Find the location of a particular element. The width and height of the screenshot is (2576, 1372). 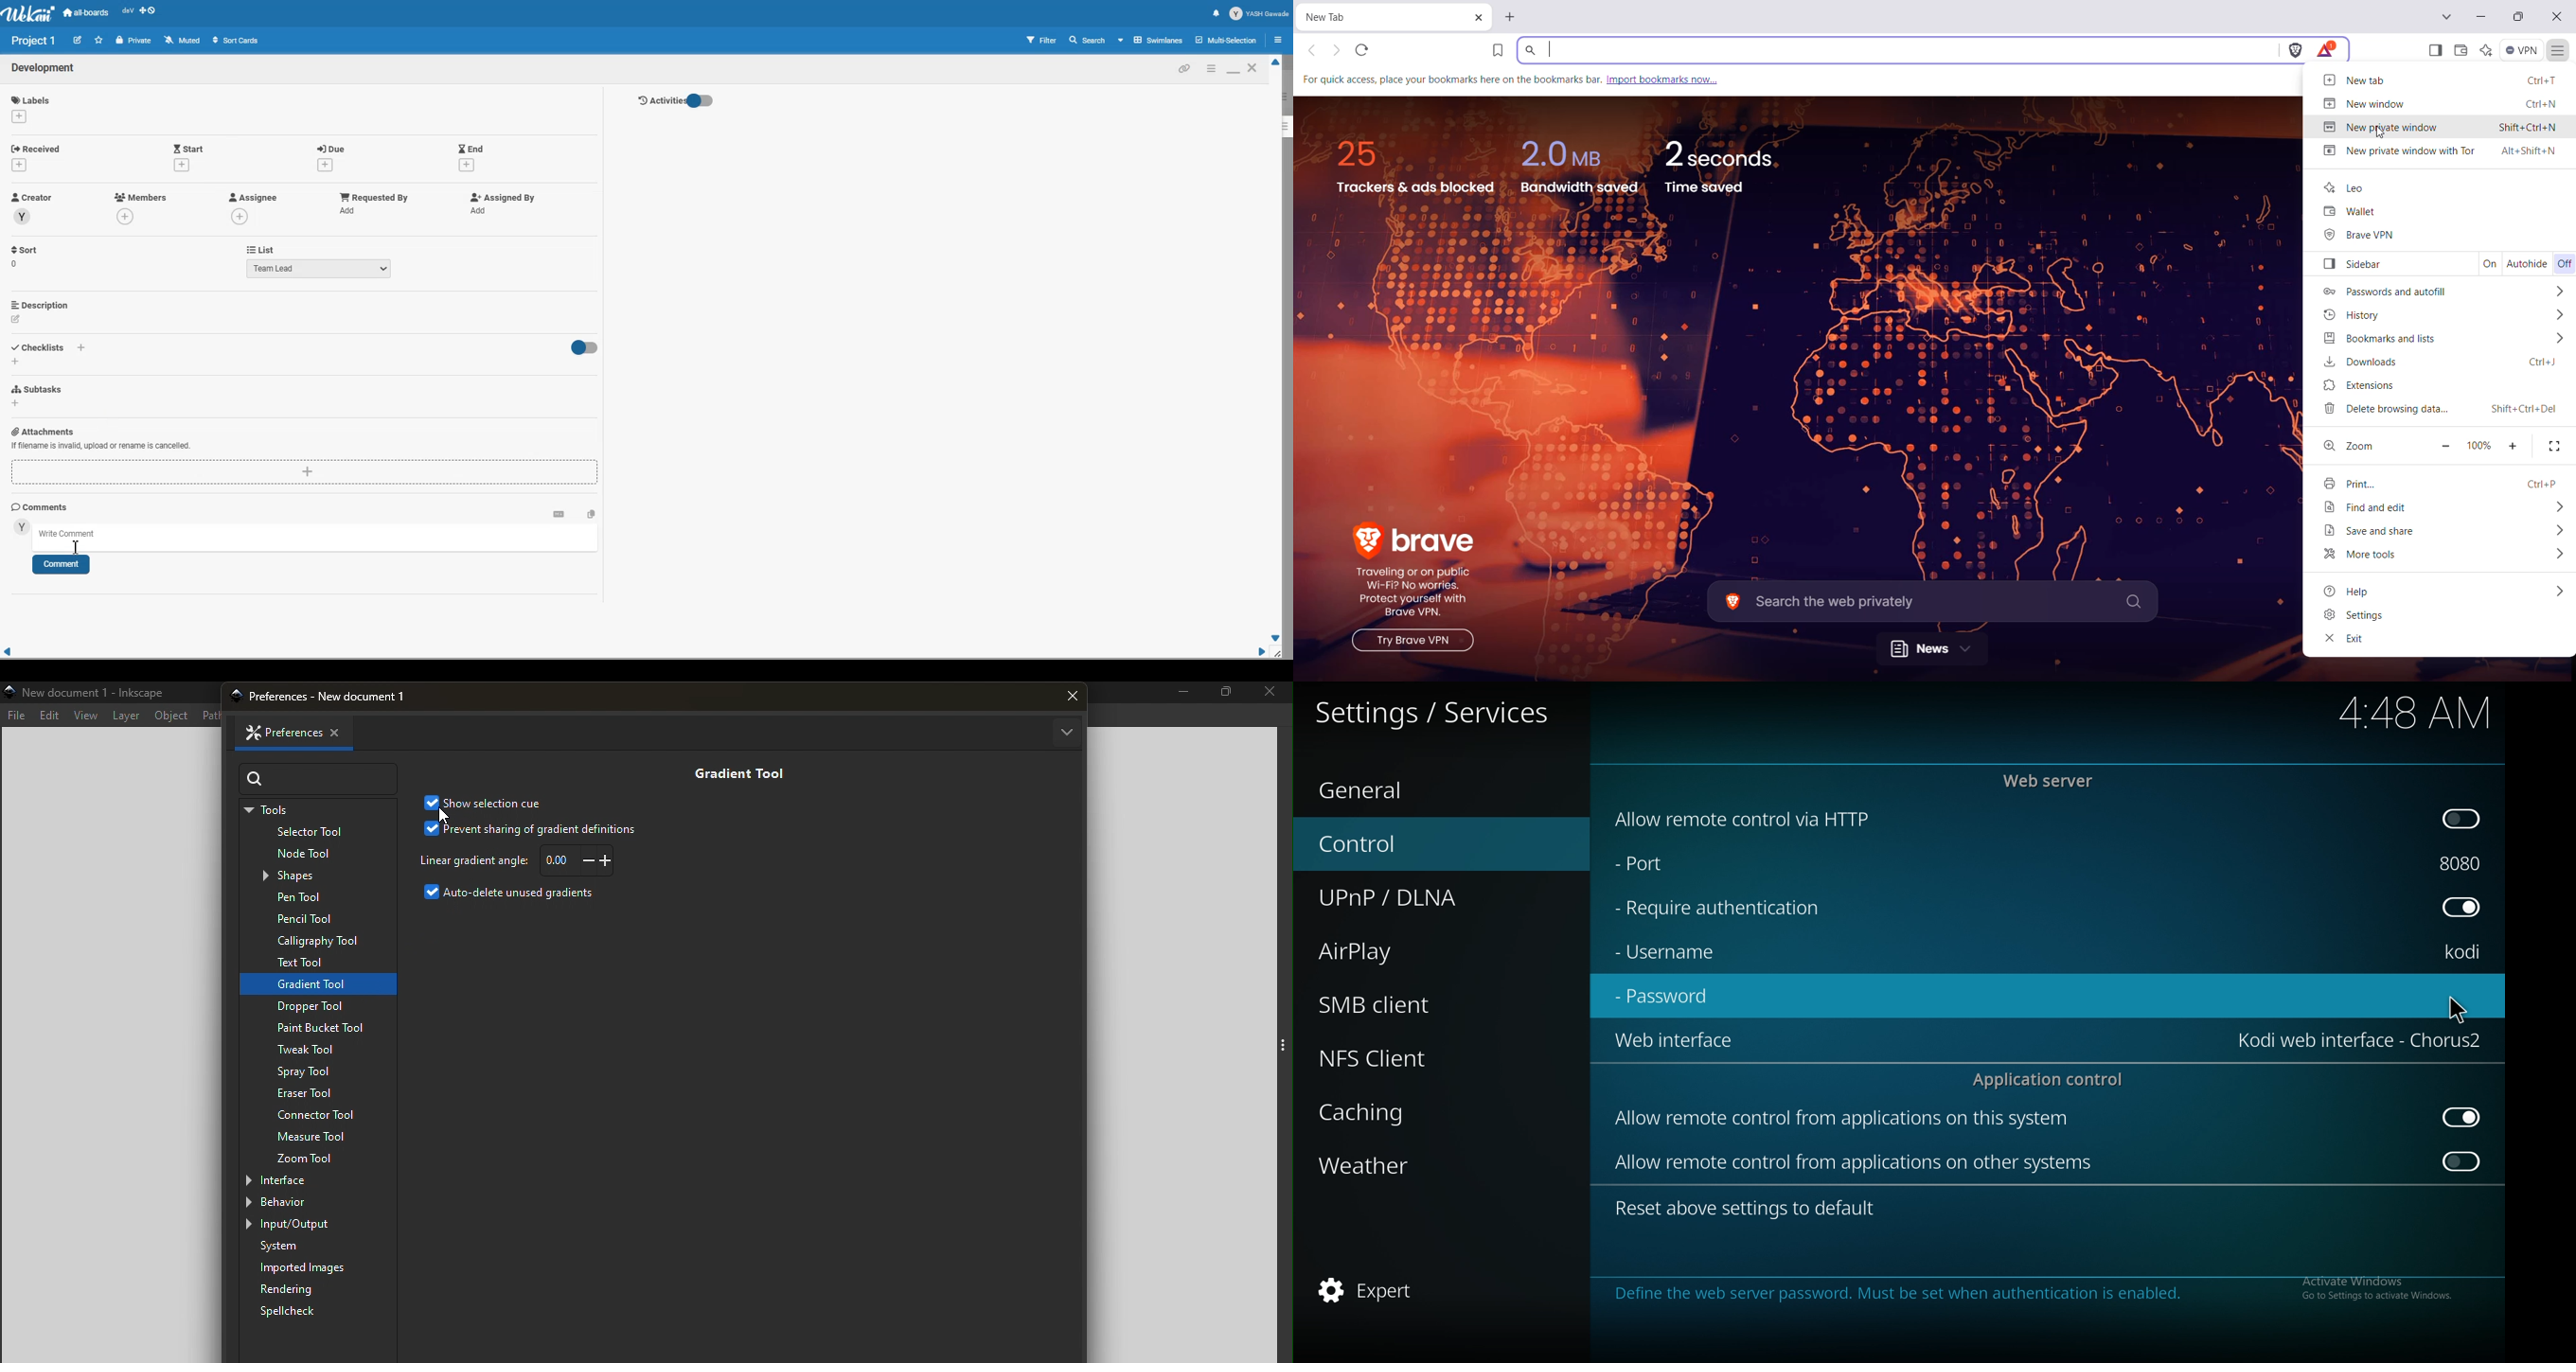

Toggle is located at coordinates (583, 348).